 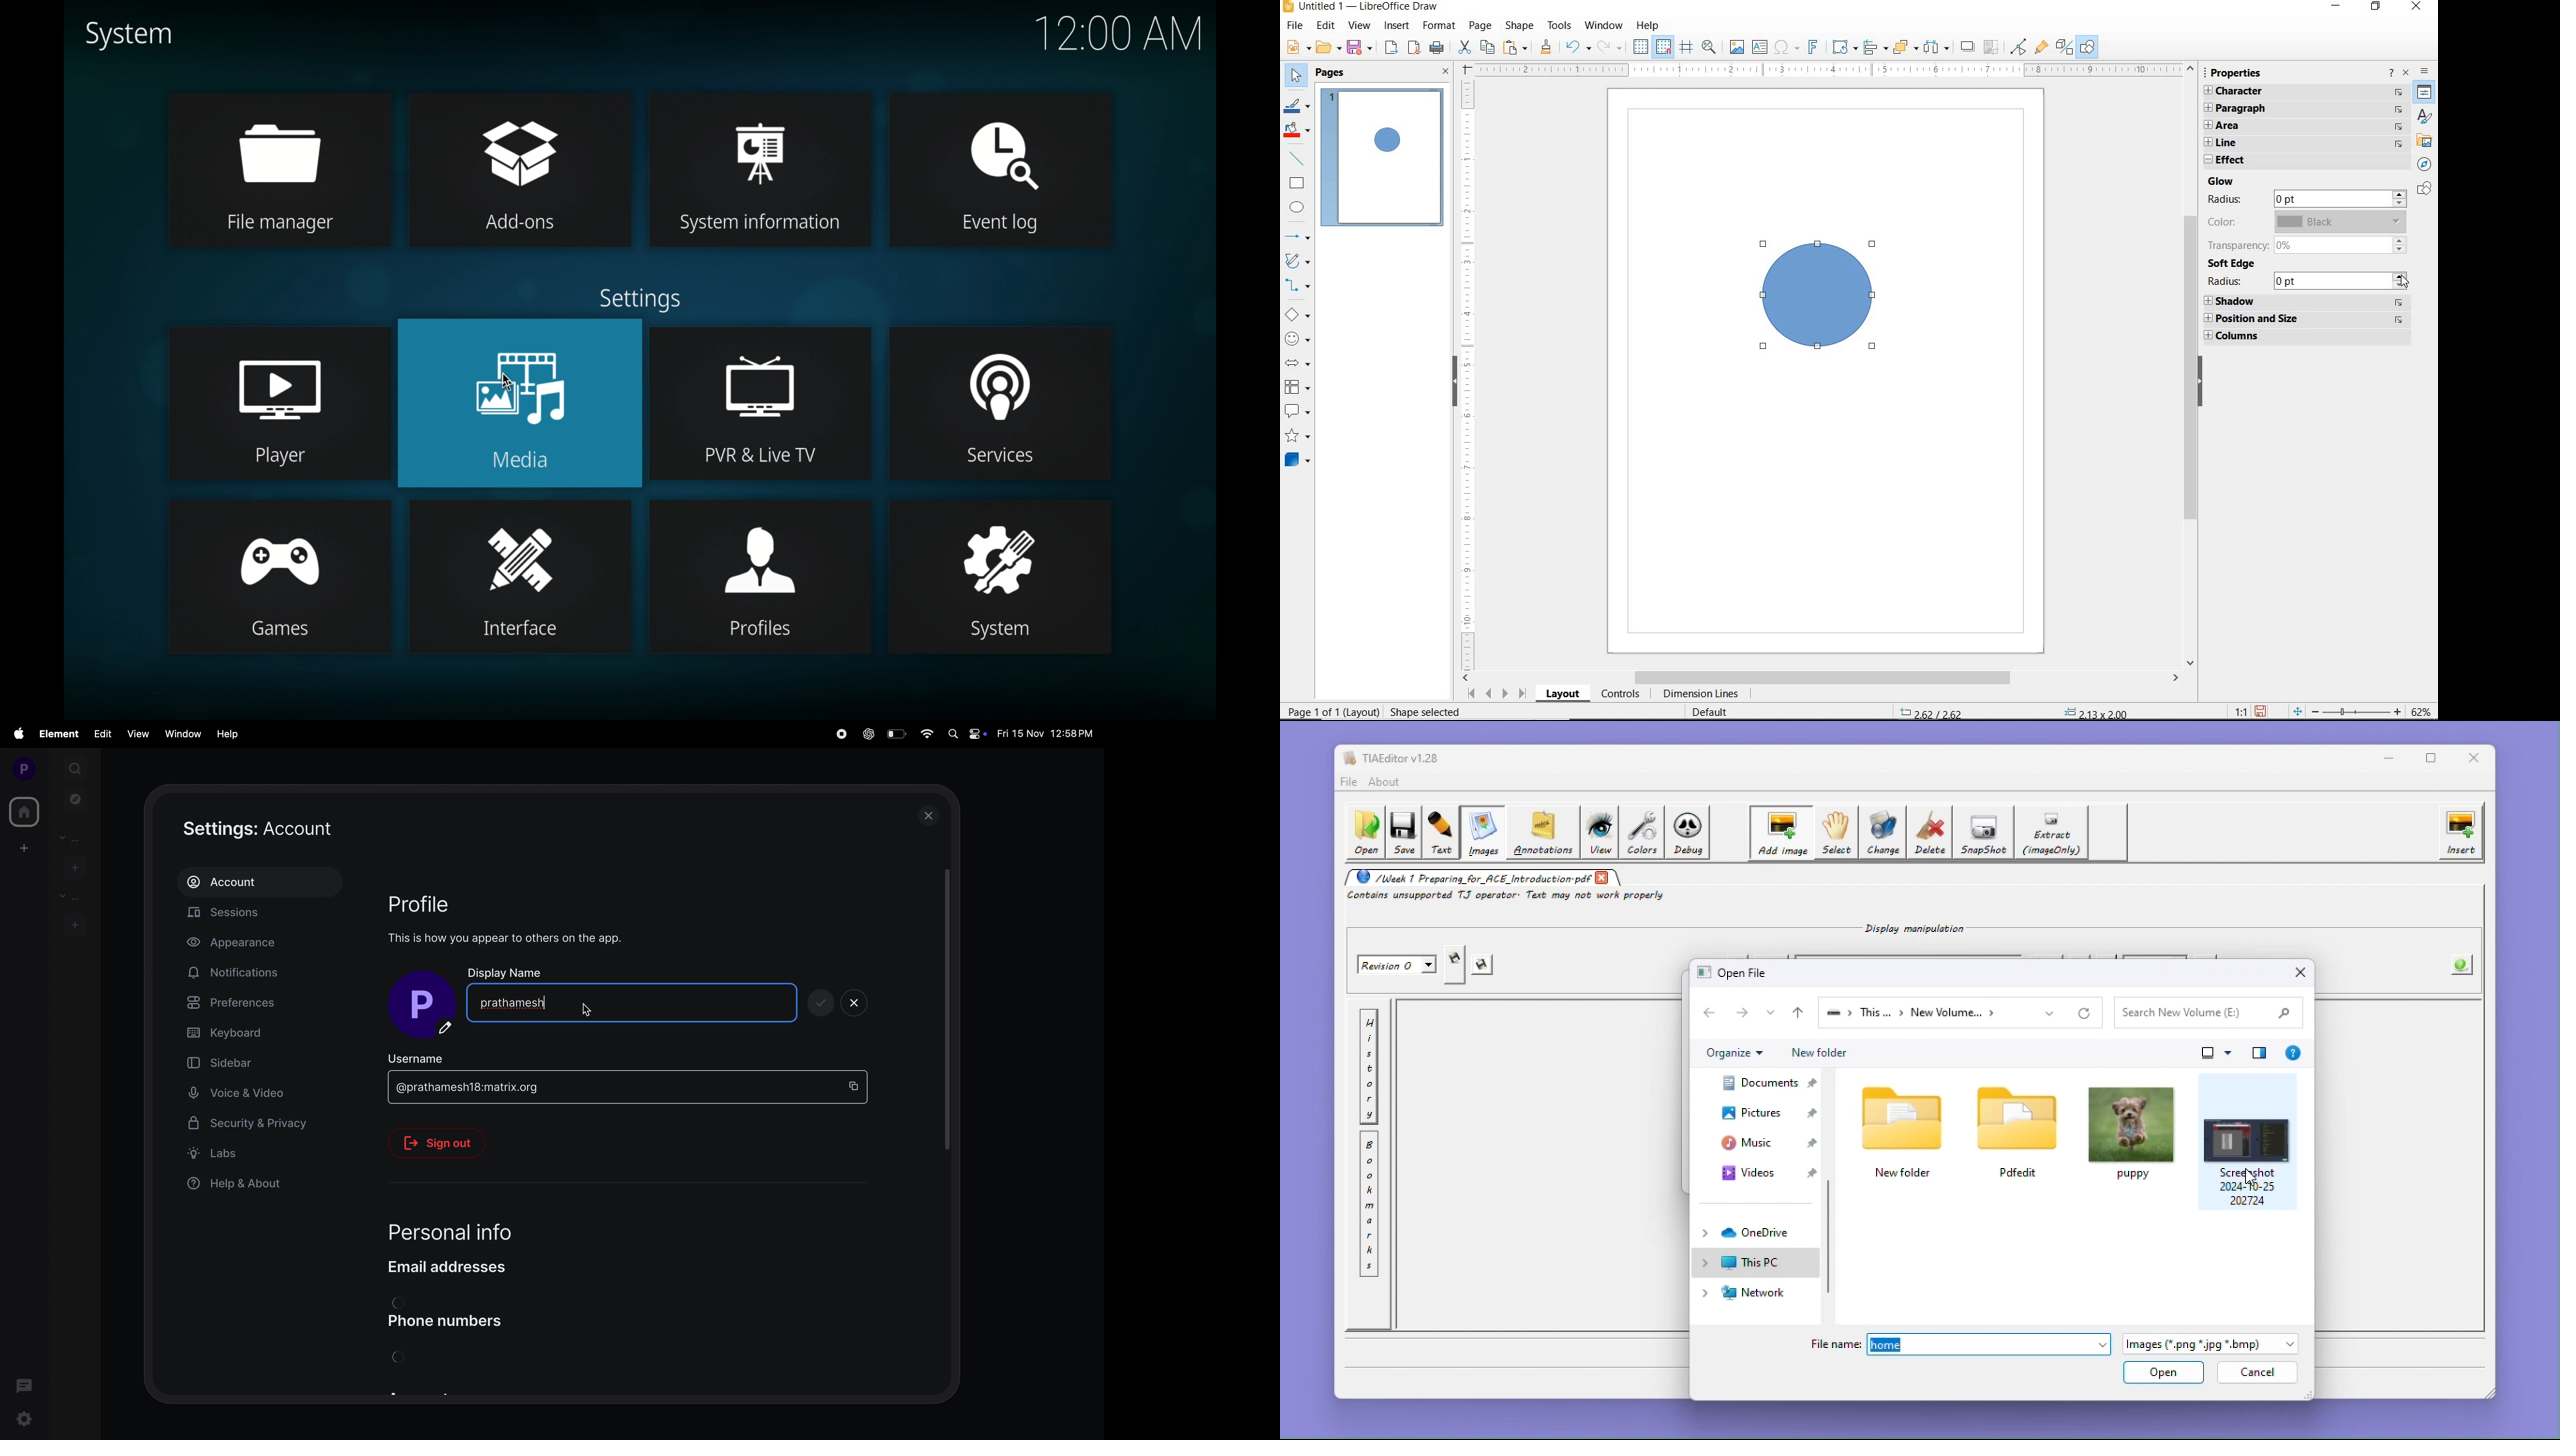 I want to click on UNDO, so click(x=1577, y=47).